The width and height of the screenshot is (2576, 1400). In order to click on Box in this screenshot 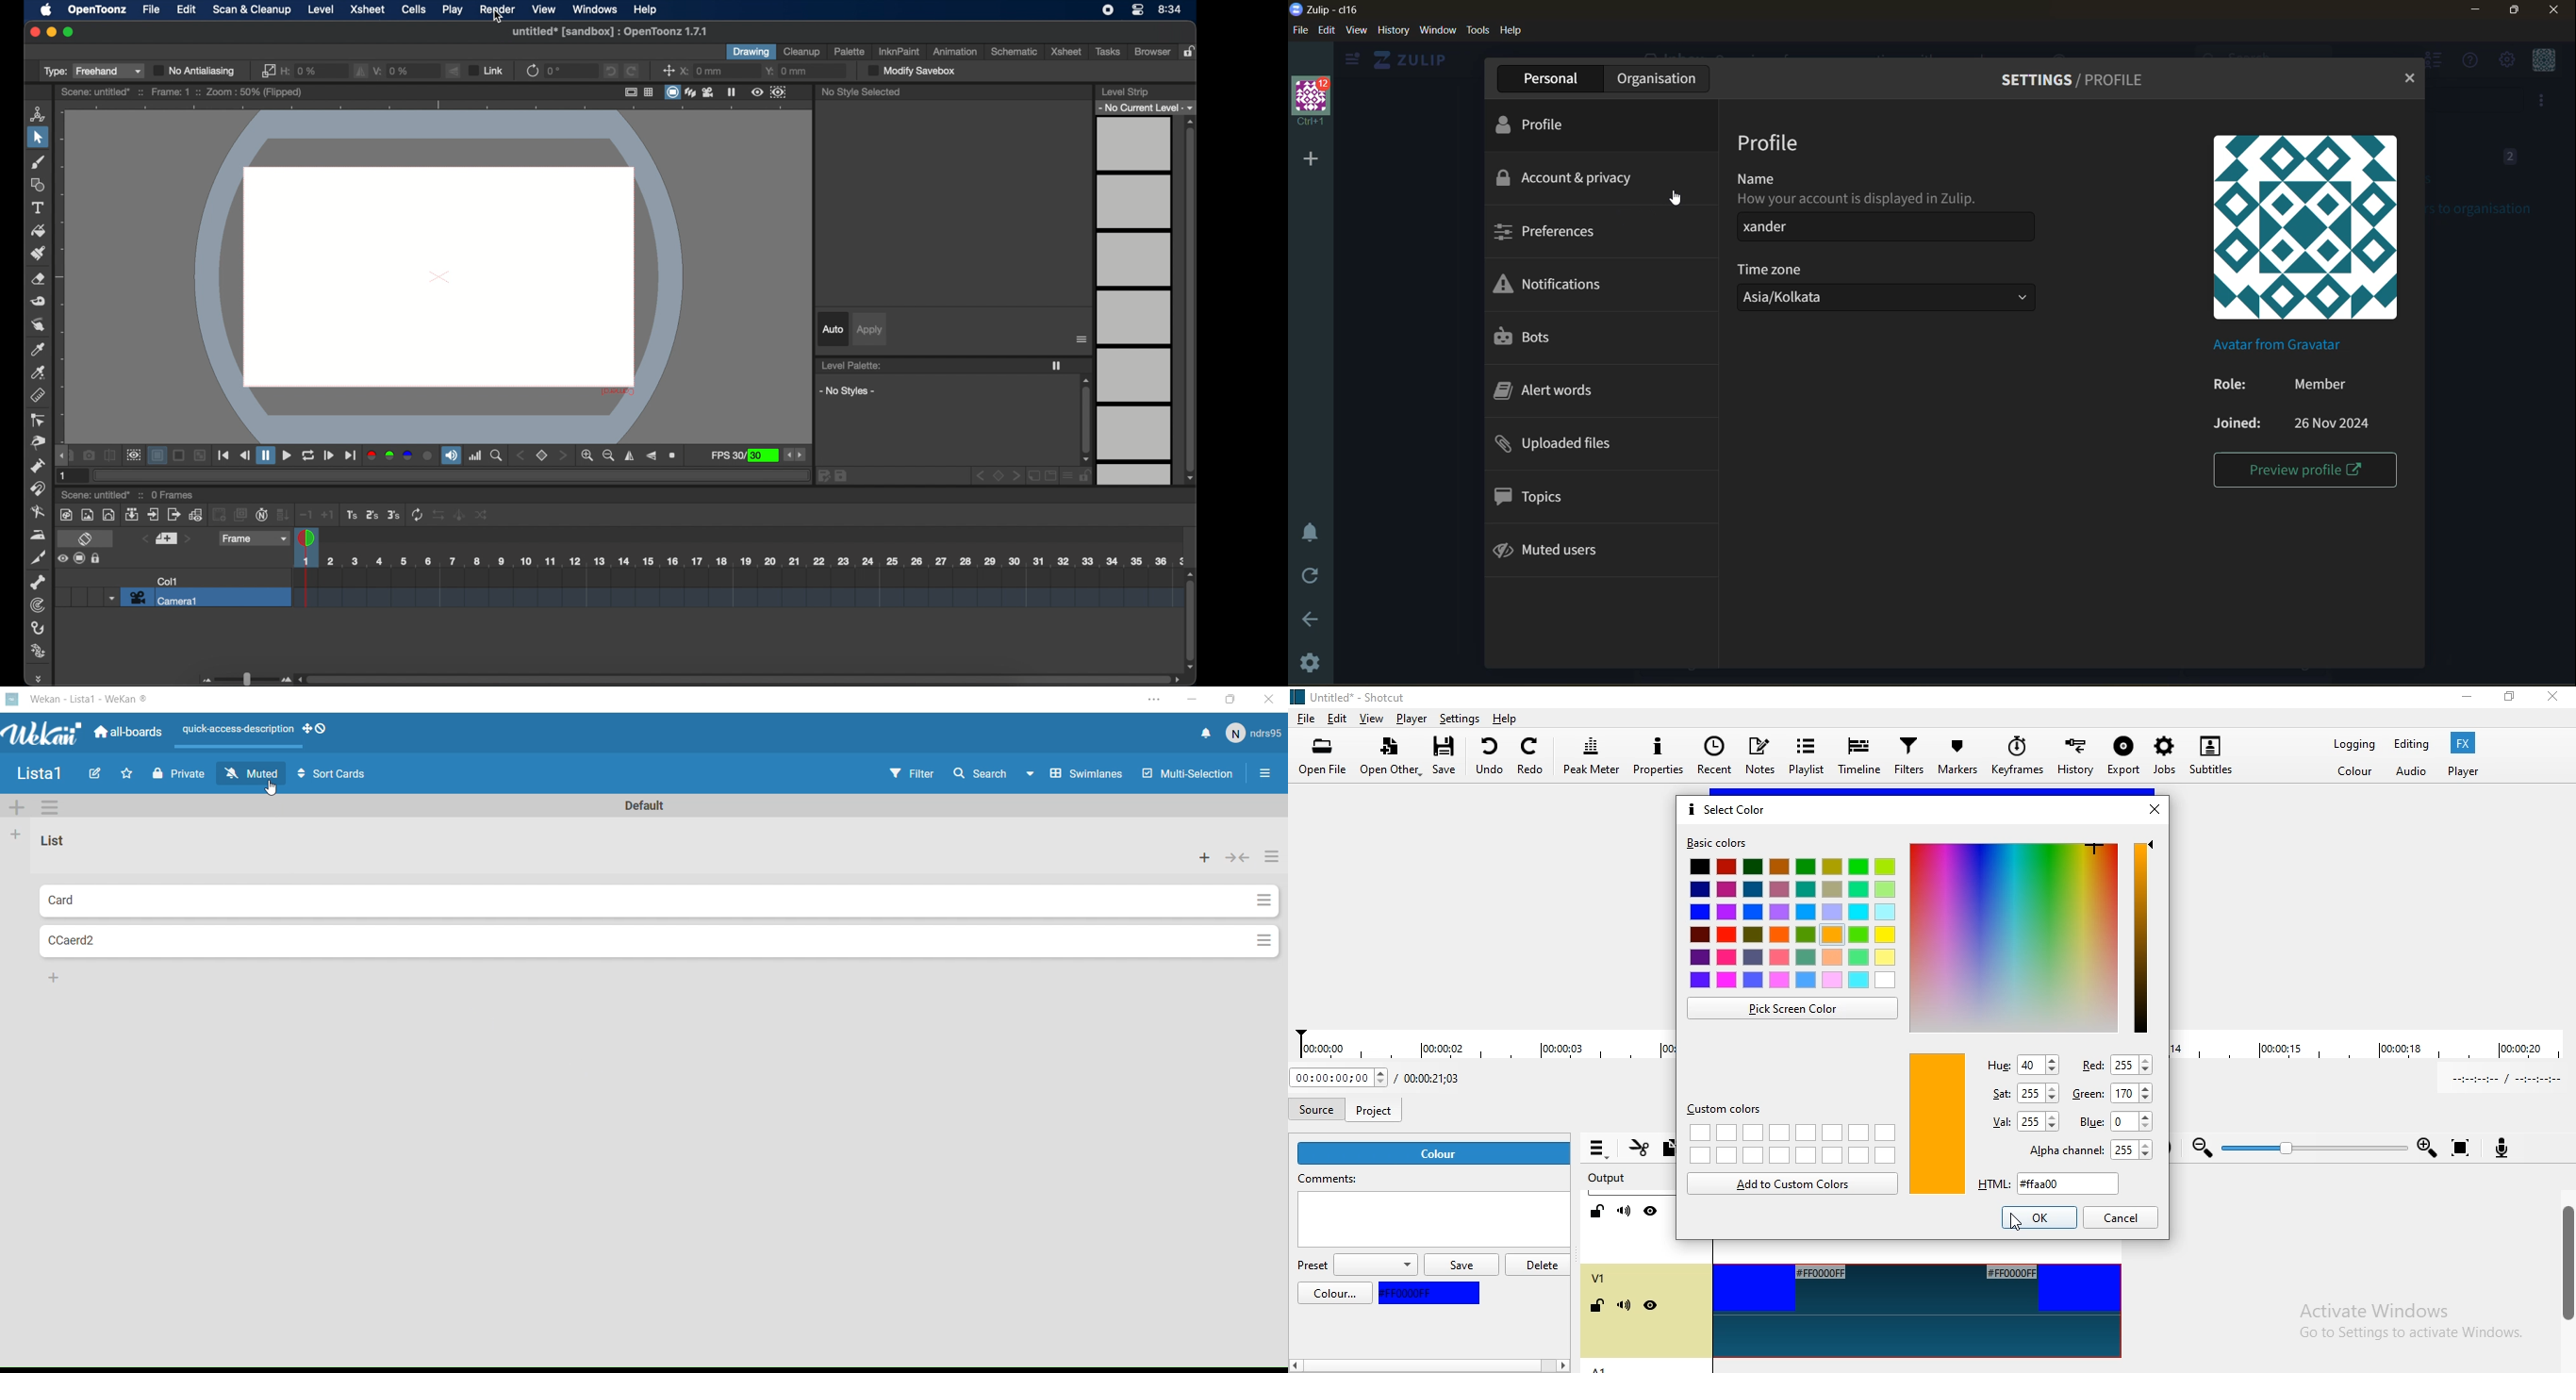, I will do `click(1236, 699)`.